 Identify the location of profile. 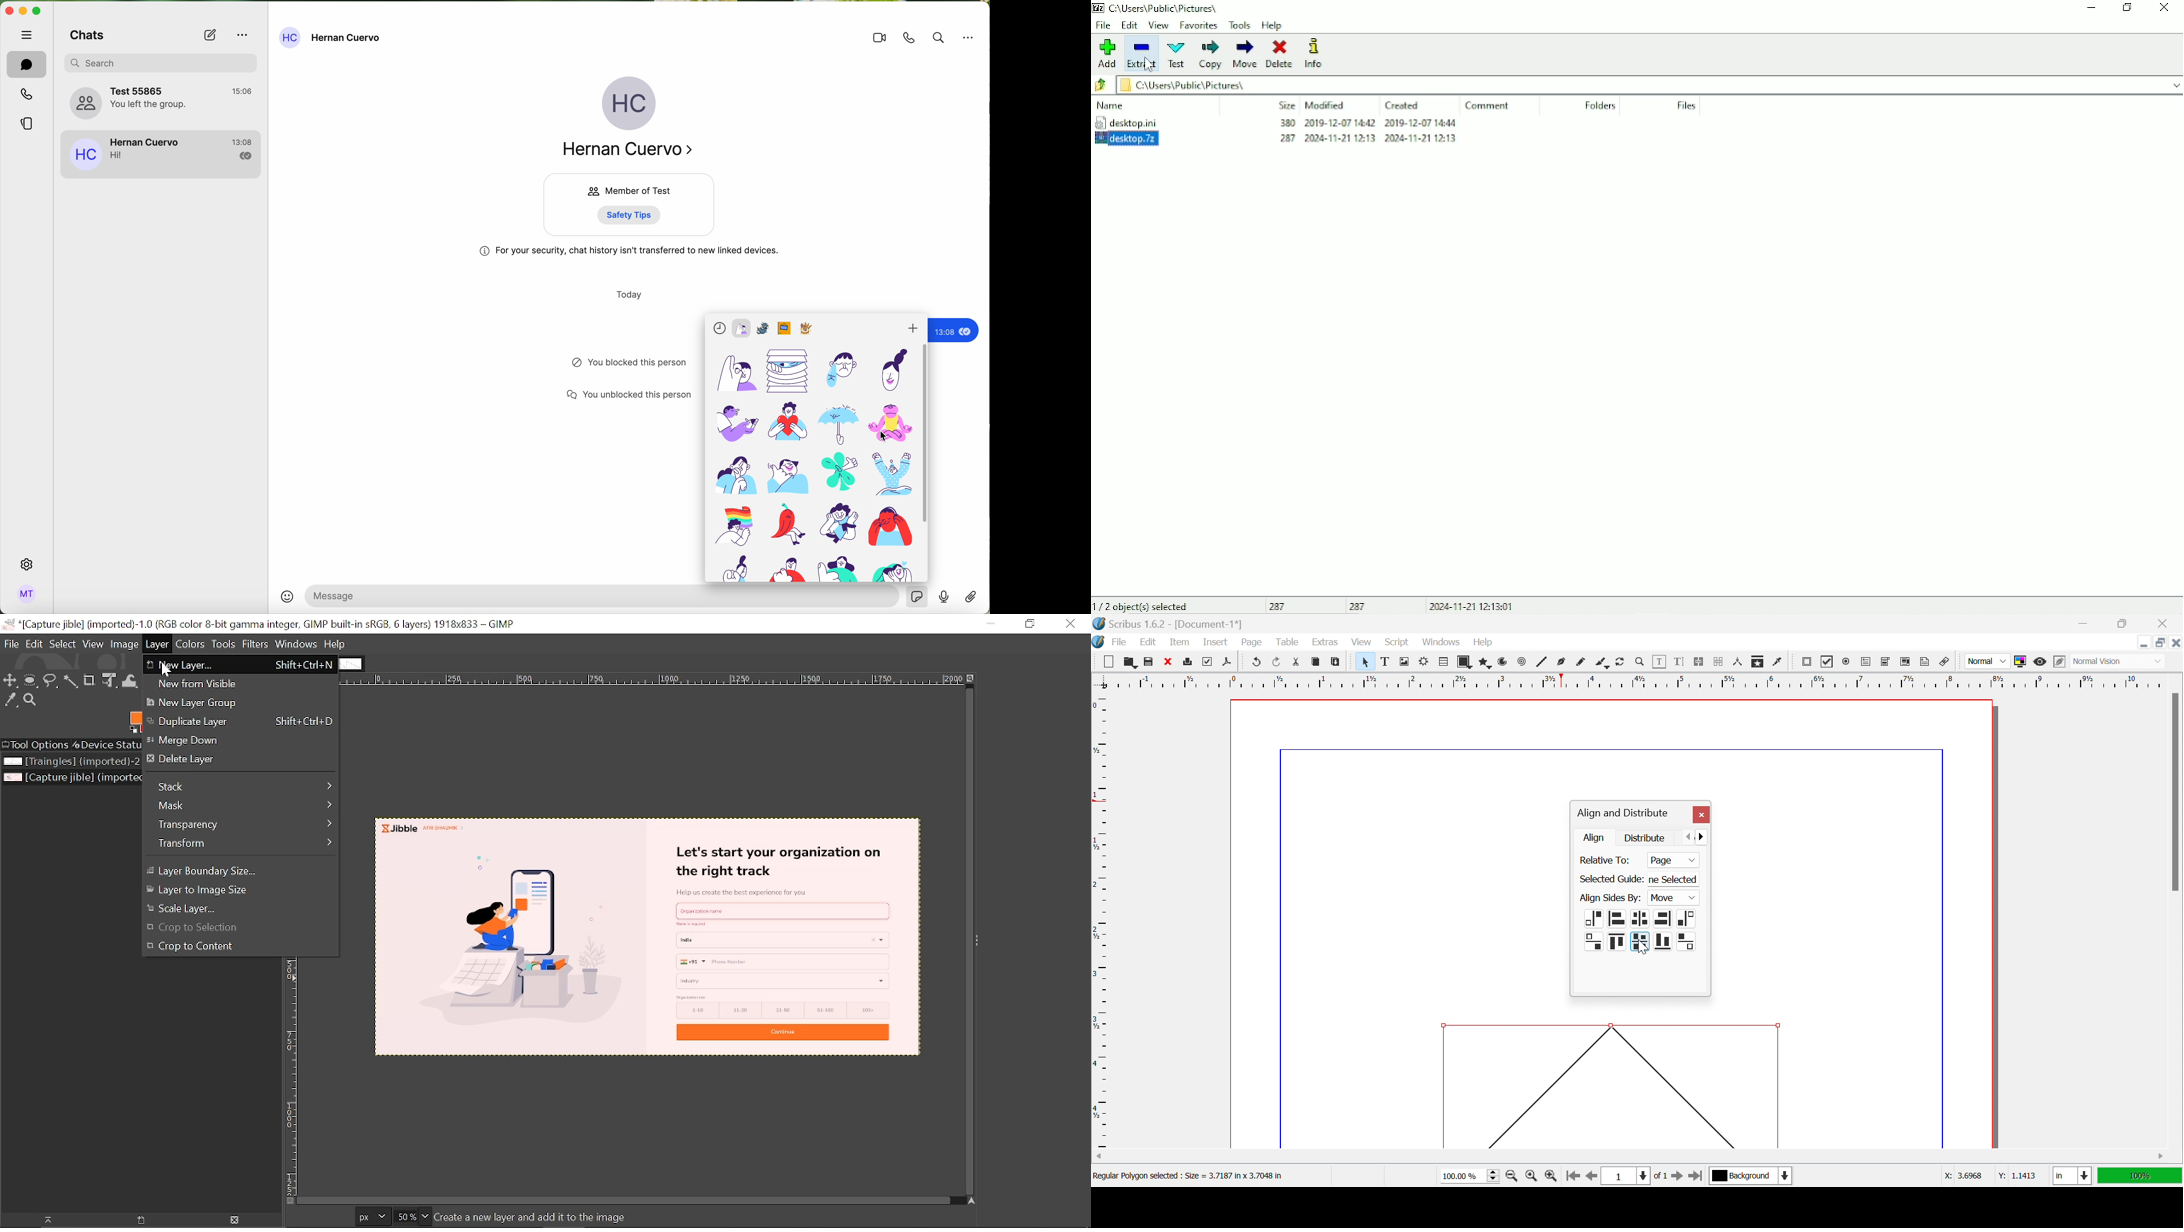
(27, 594).